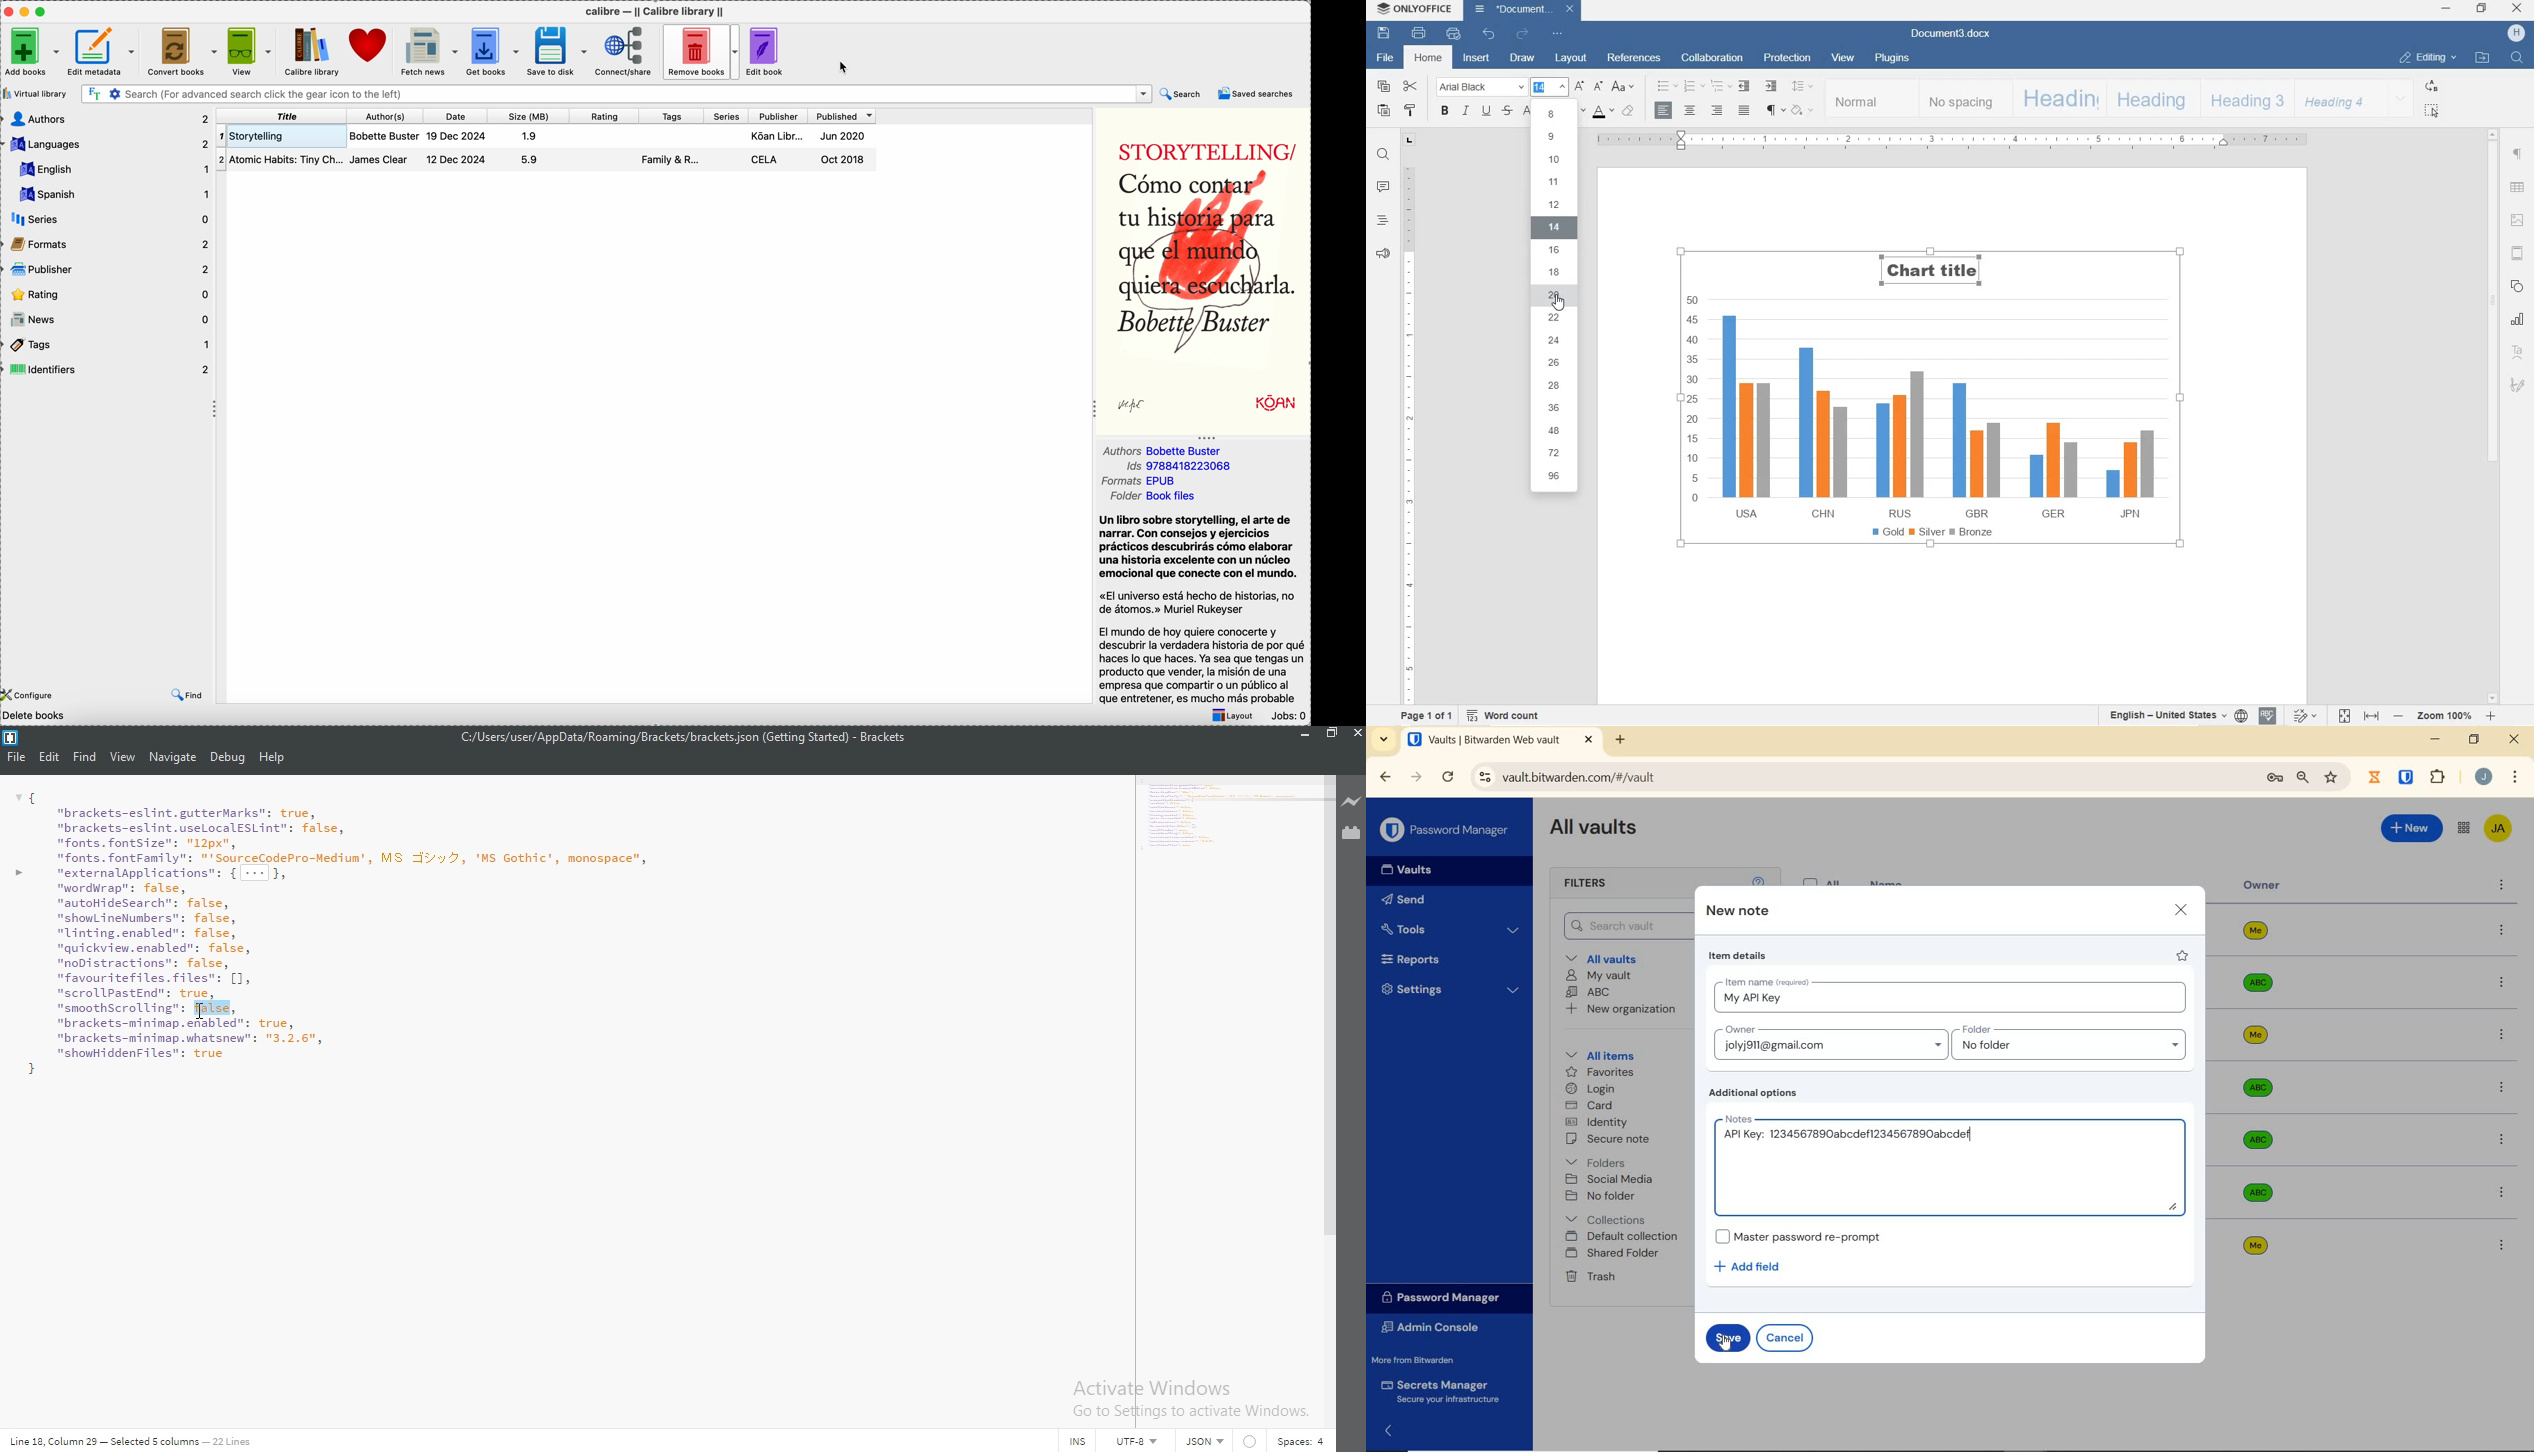 Image resolution: width=2548 pixels, height=1456 pixels. I want to click on layout, so click(1236, 715).